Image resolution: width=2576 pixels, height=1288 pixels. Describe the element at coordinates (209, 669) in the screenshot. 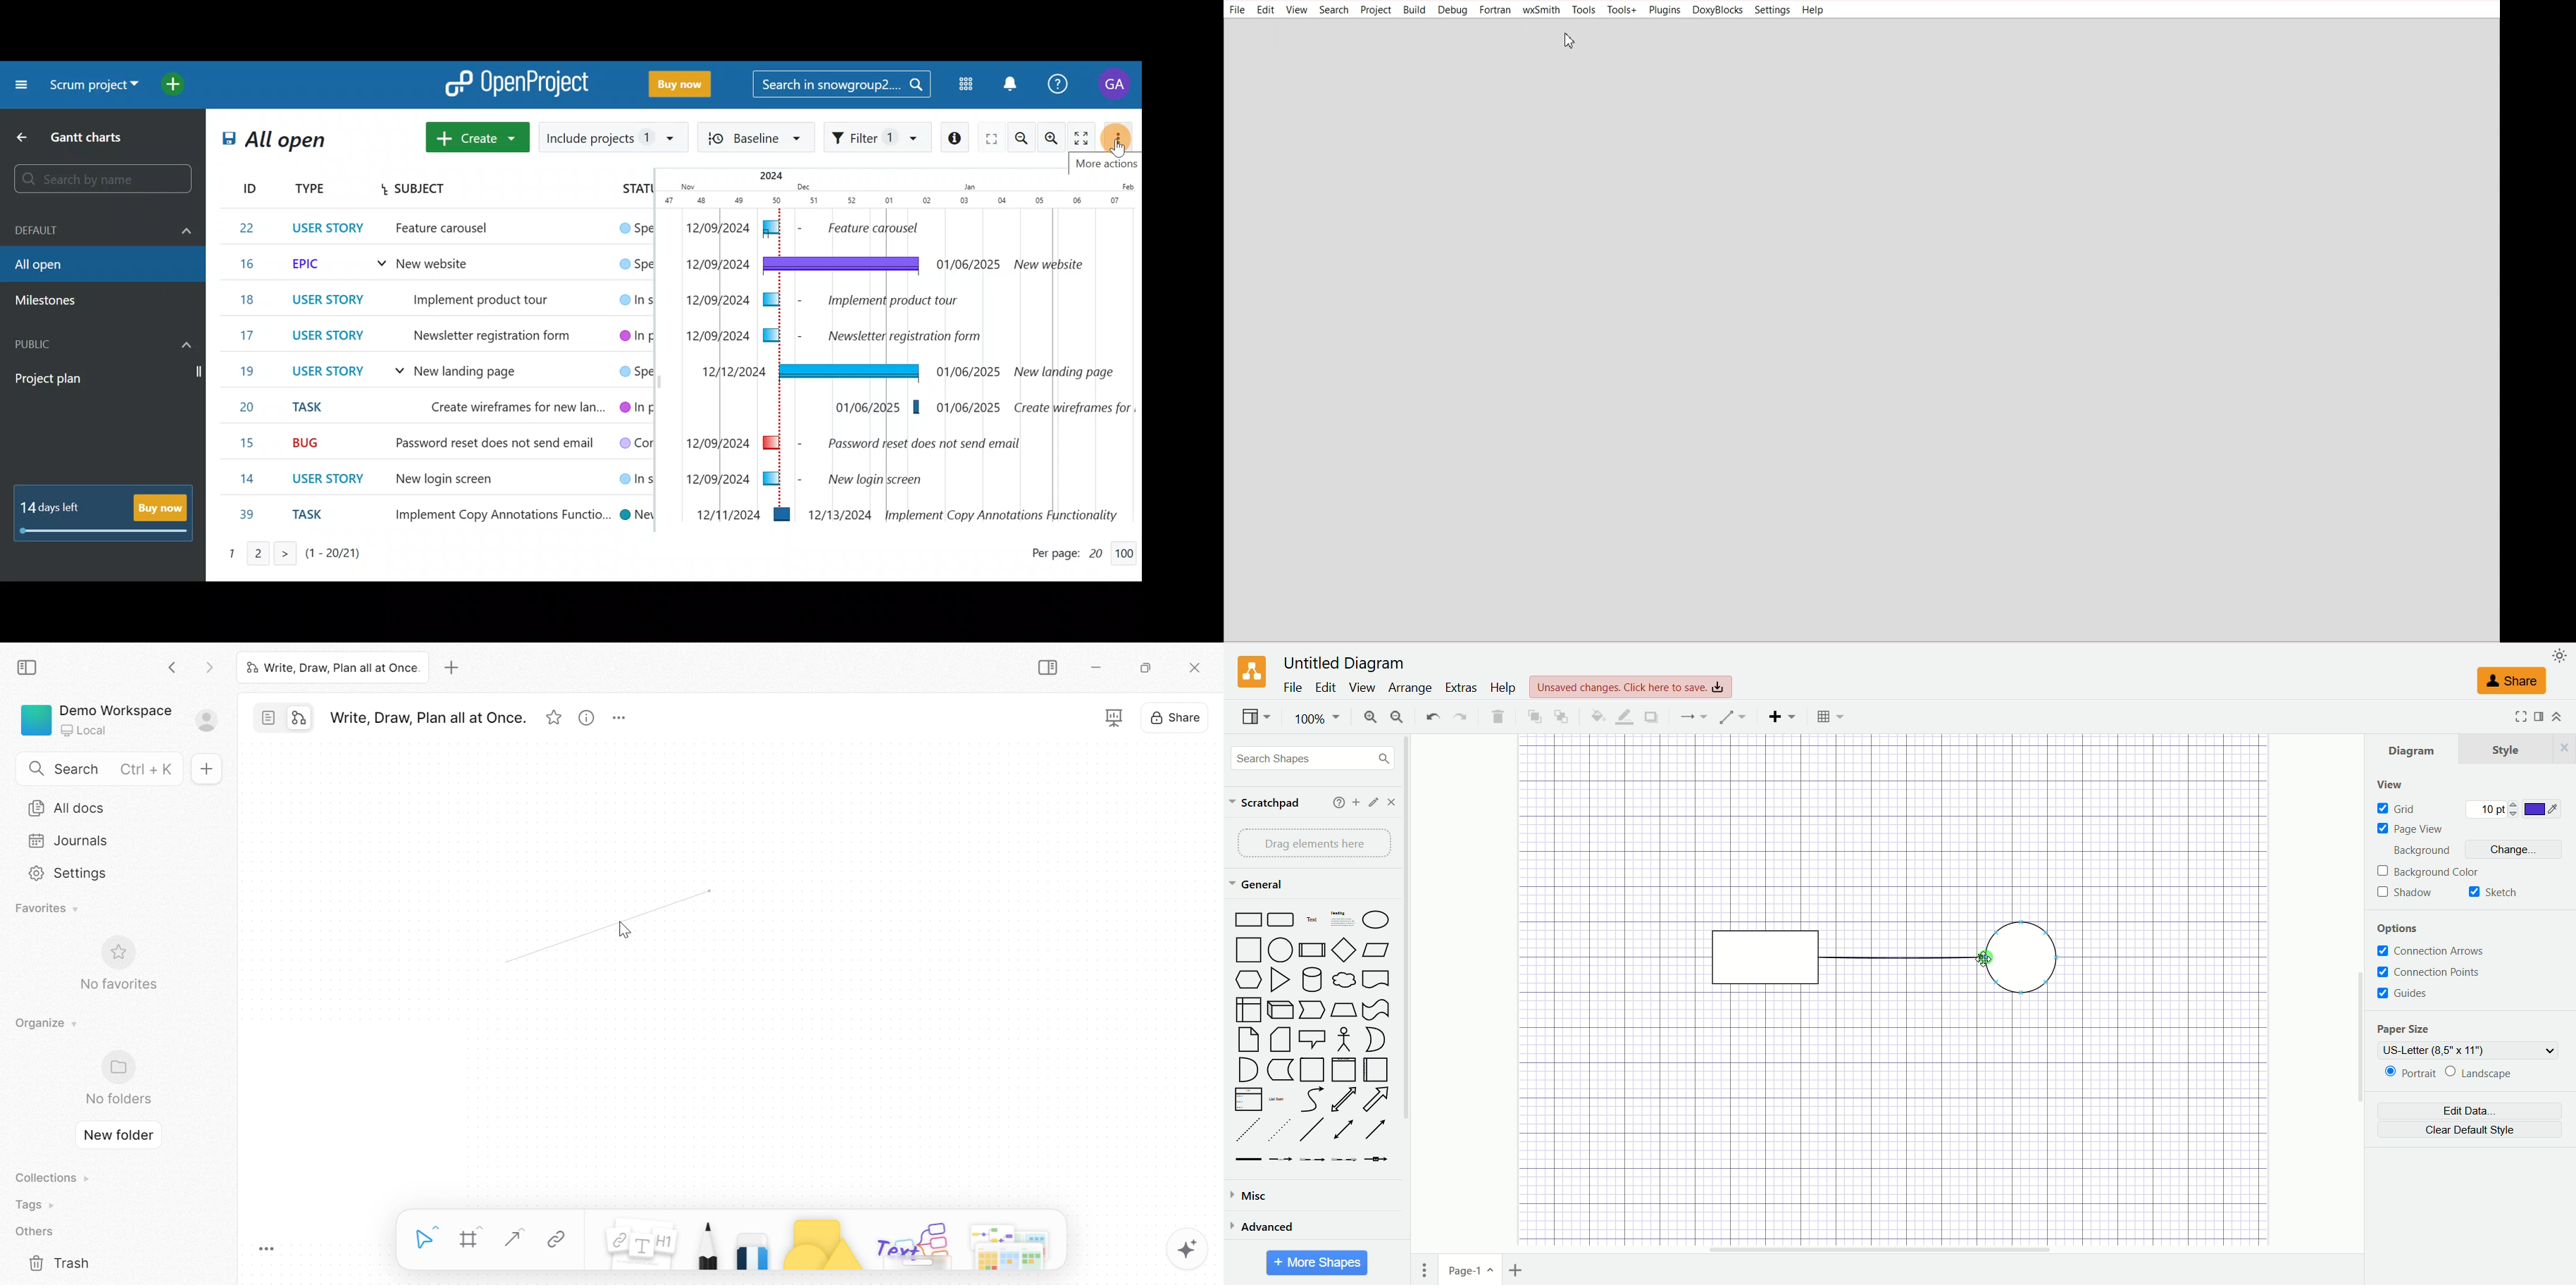

I see `Forward` at that location.